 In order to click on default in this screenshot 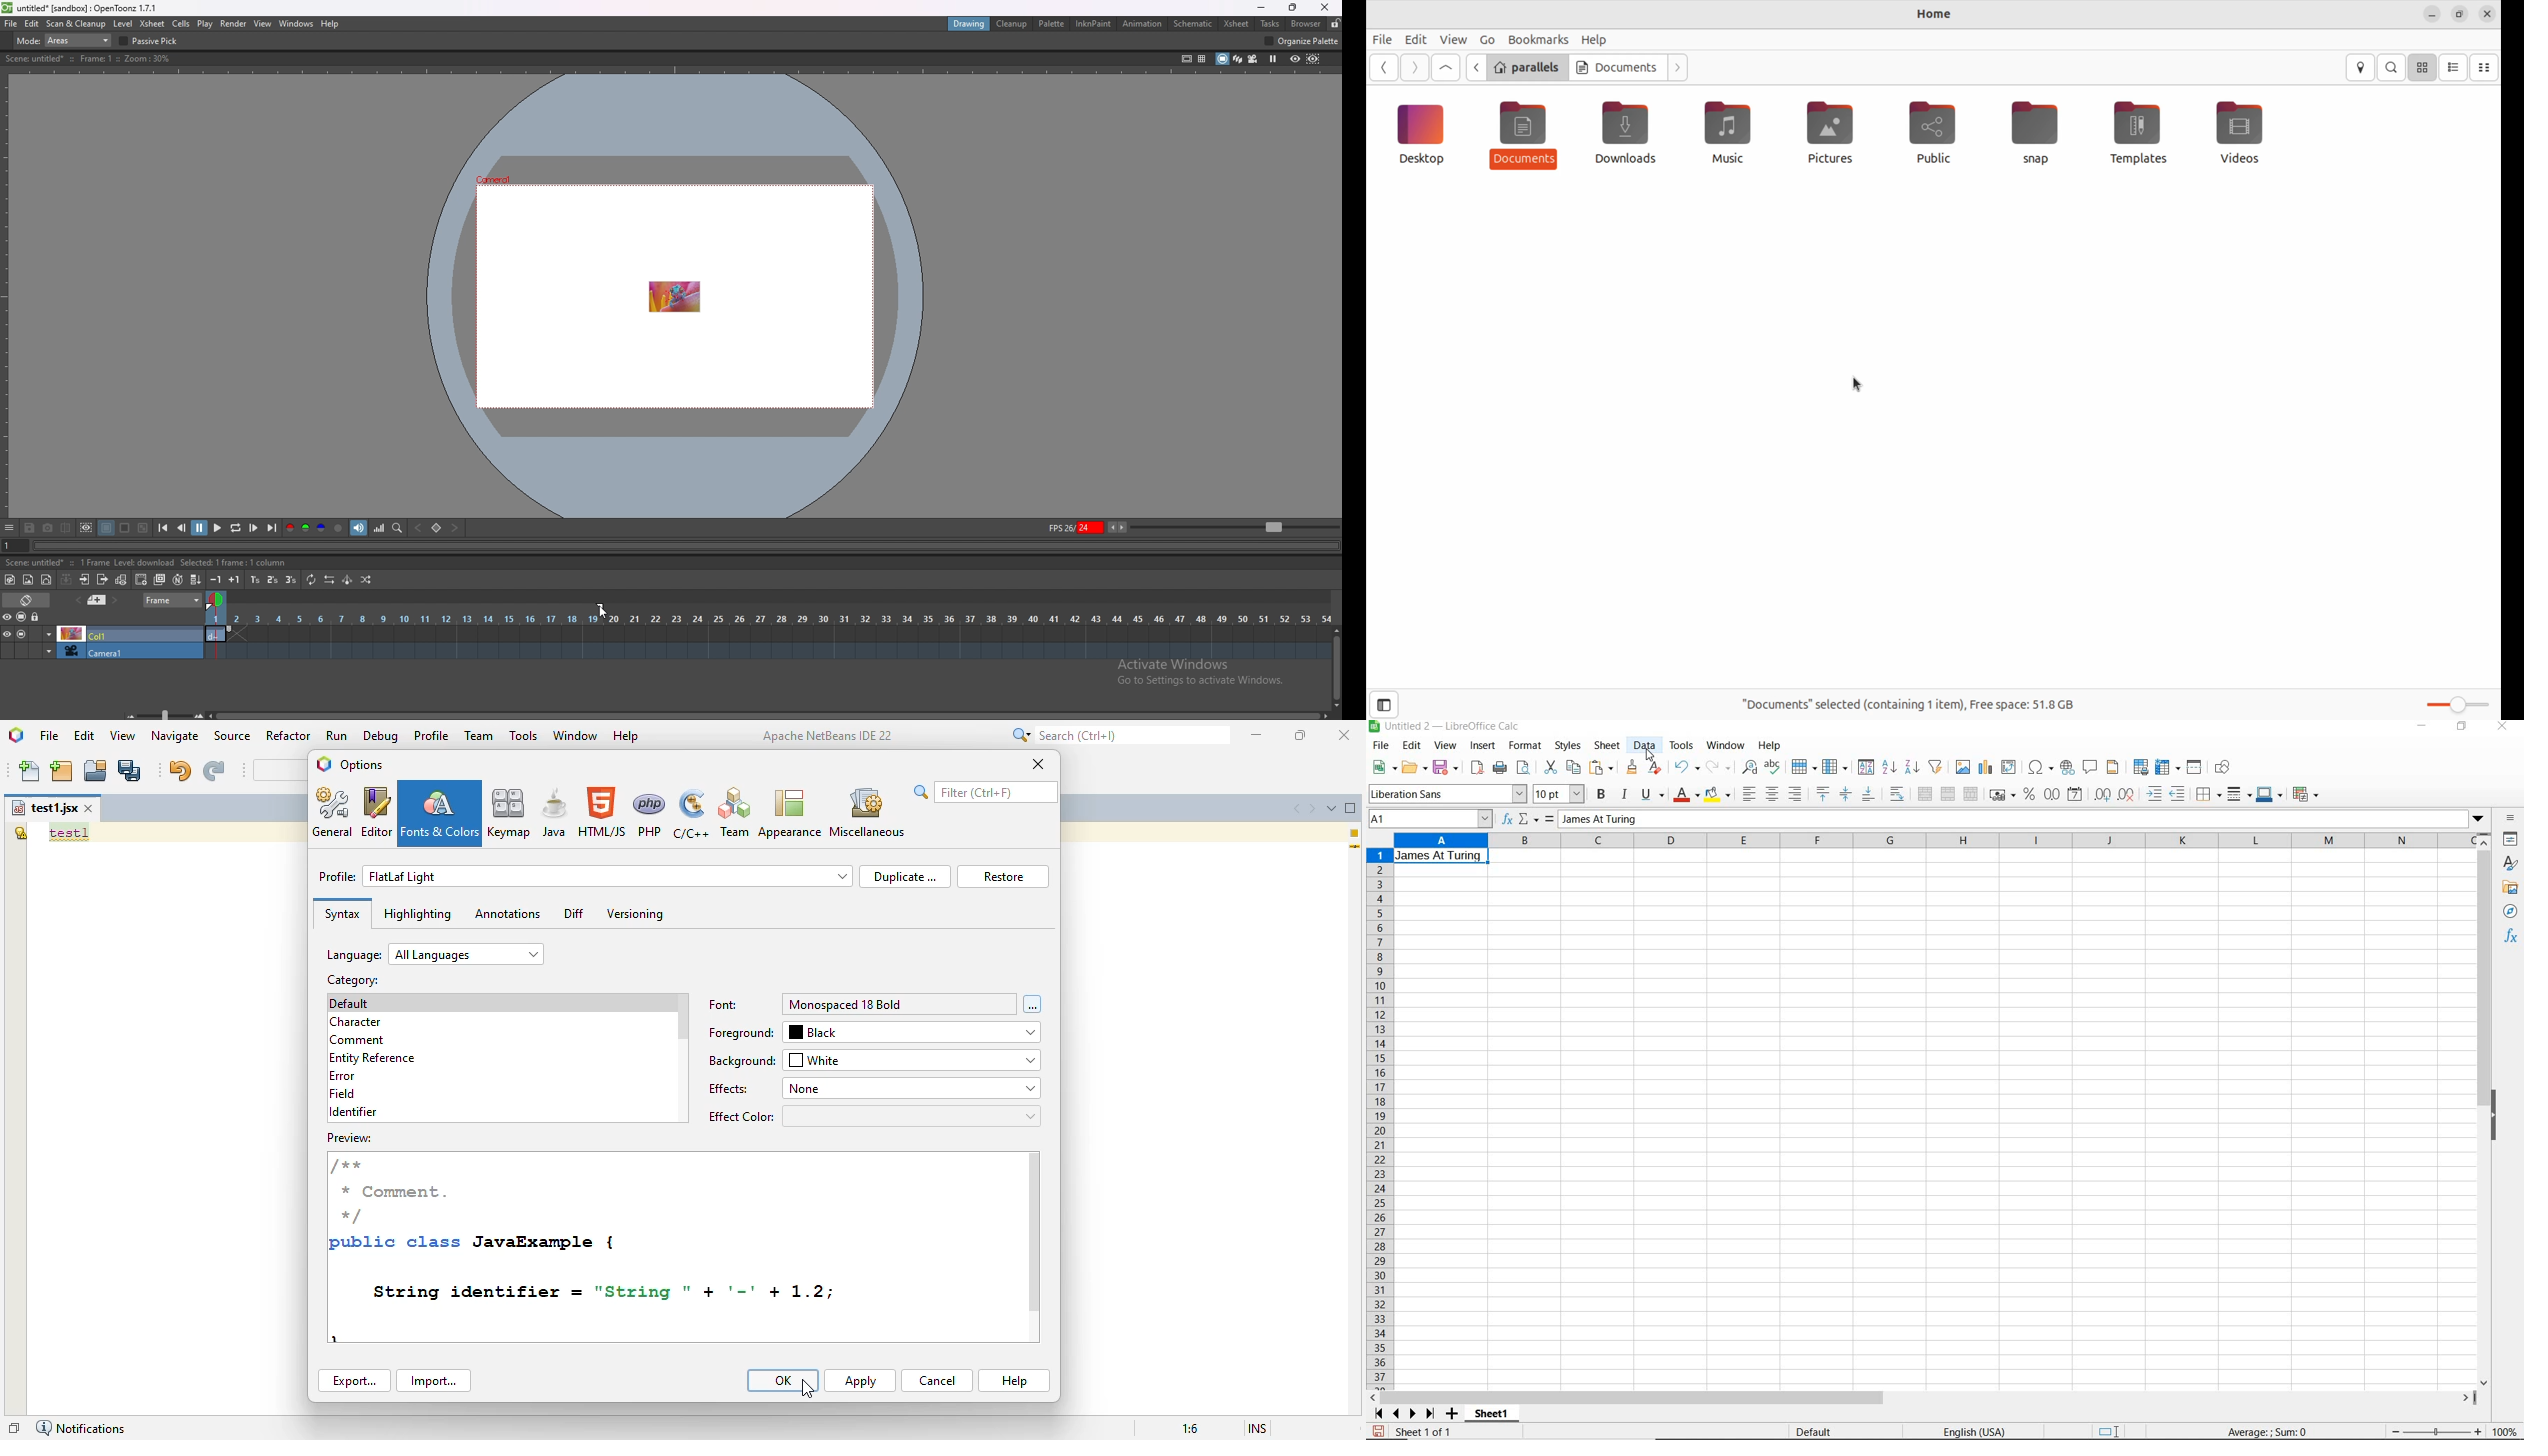, I will do `click(1811, 1432)`.